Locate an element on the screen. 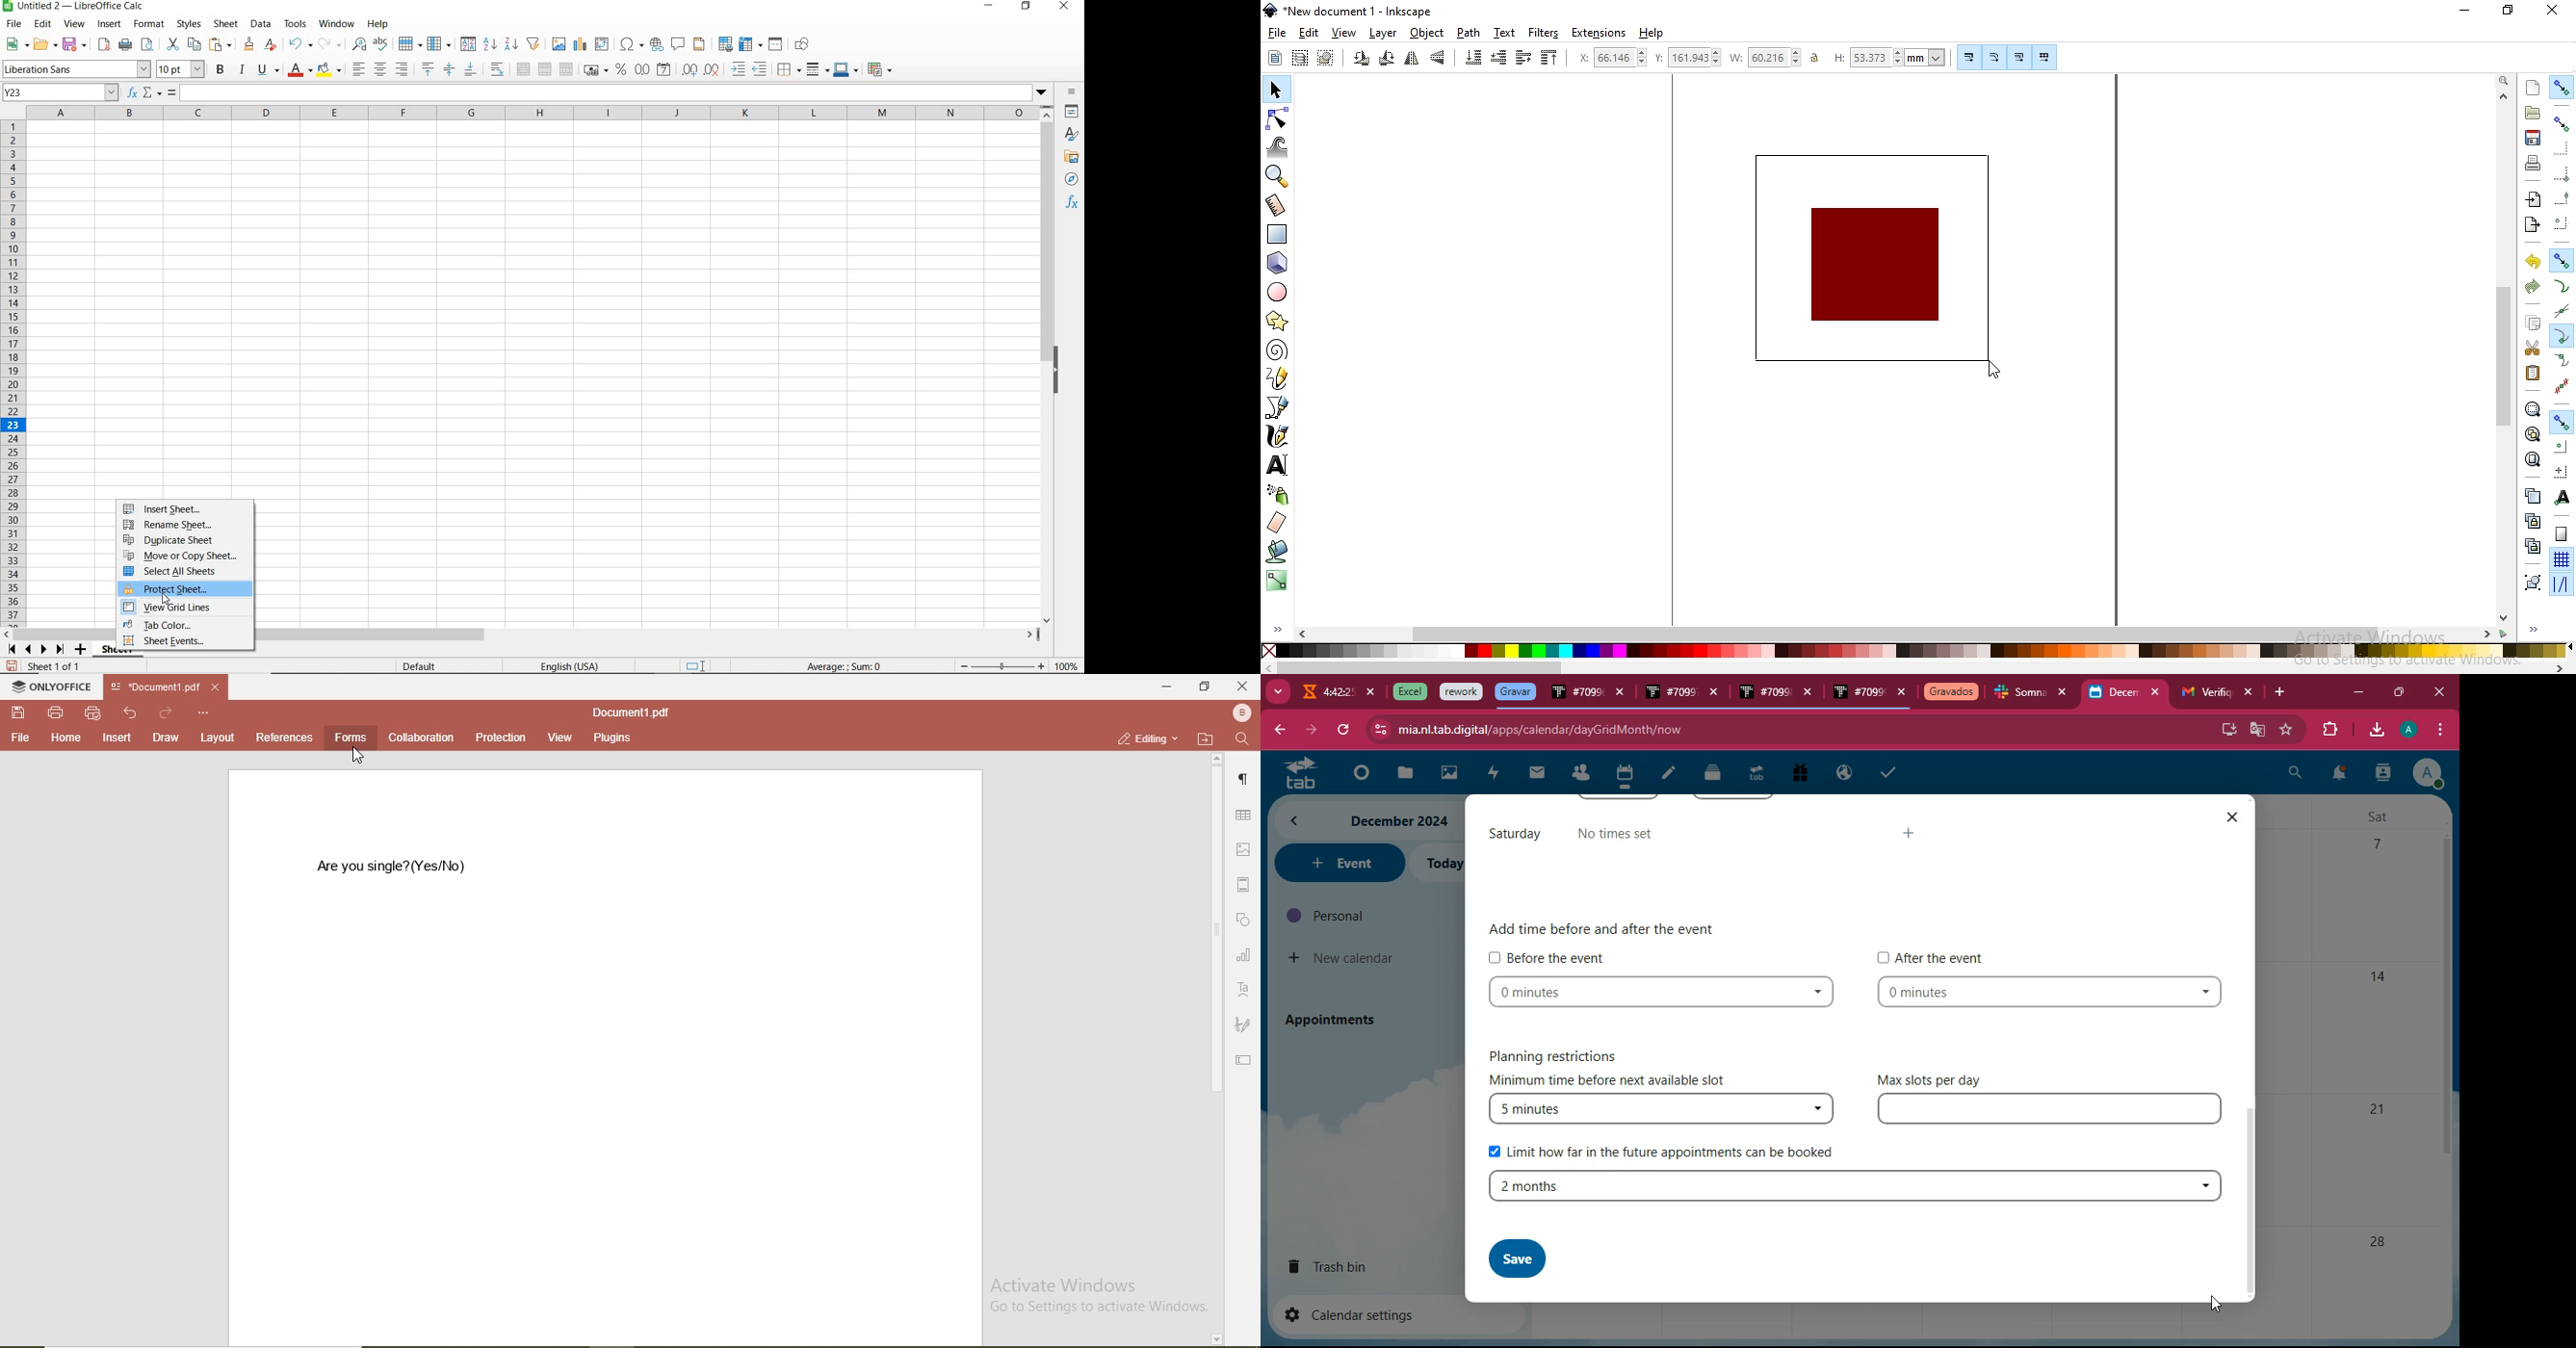  FONT SIZE is located at coordinates (182, 70).